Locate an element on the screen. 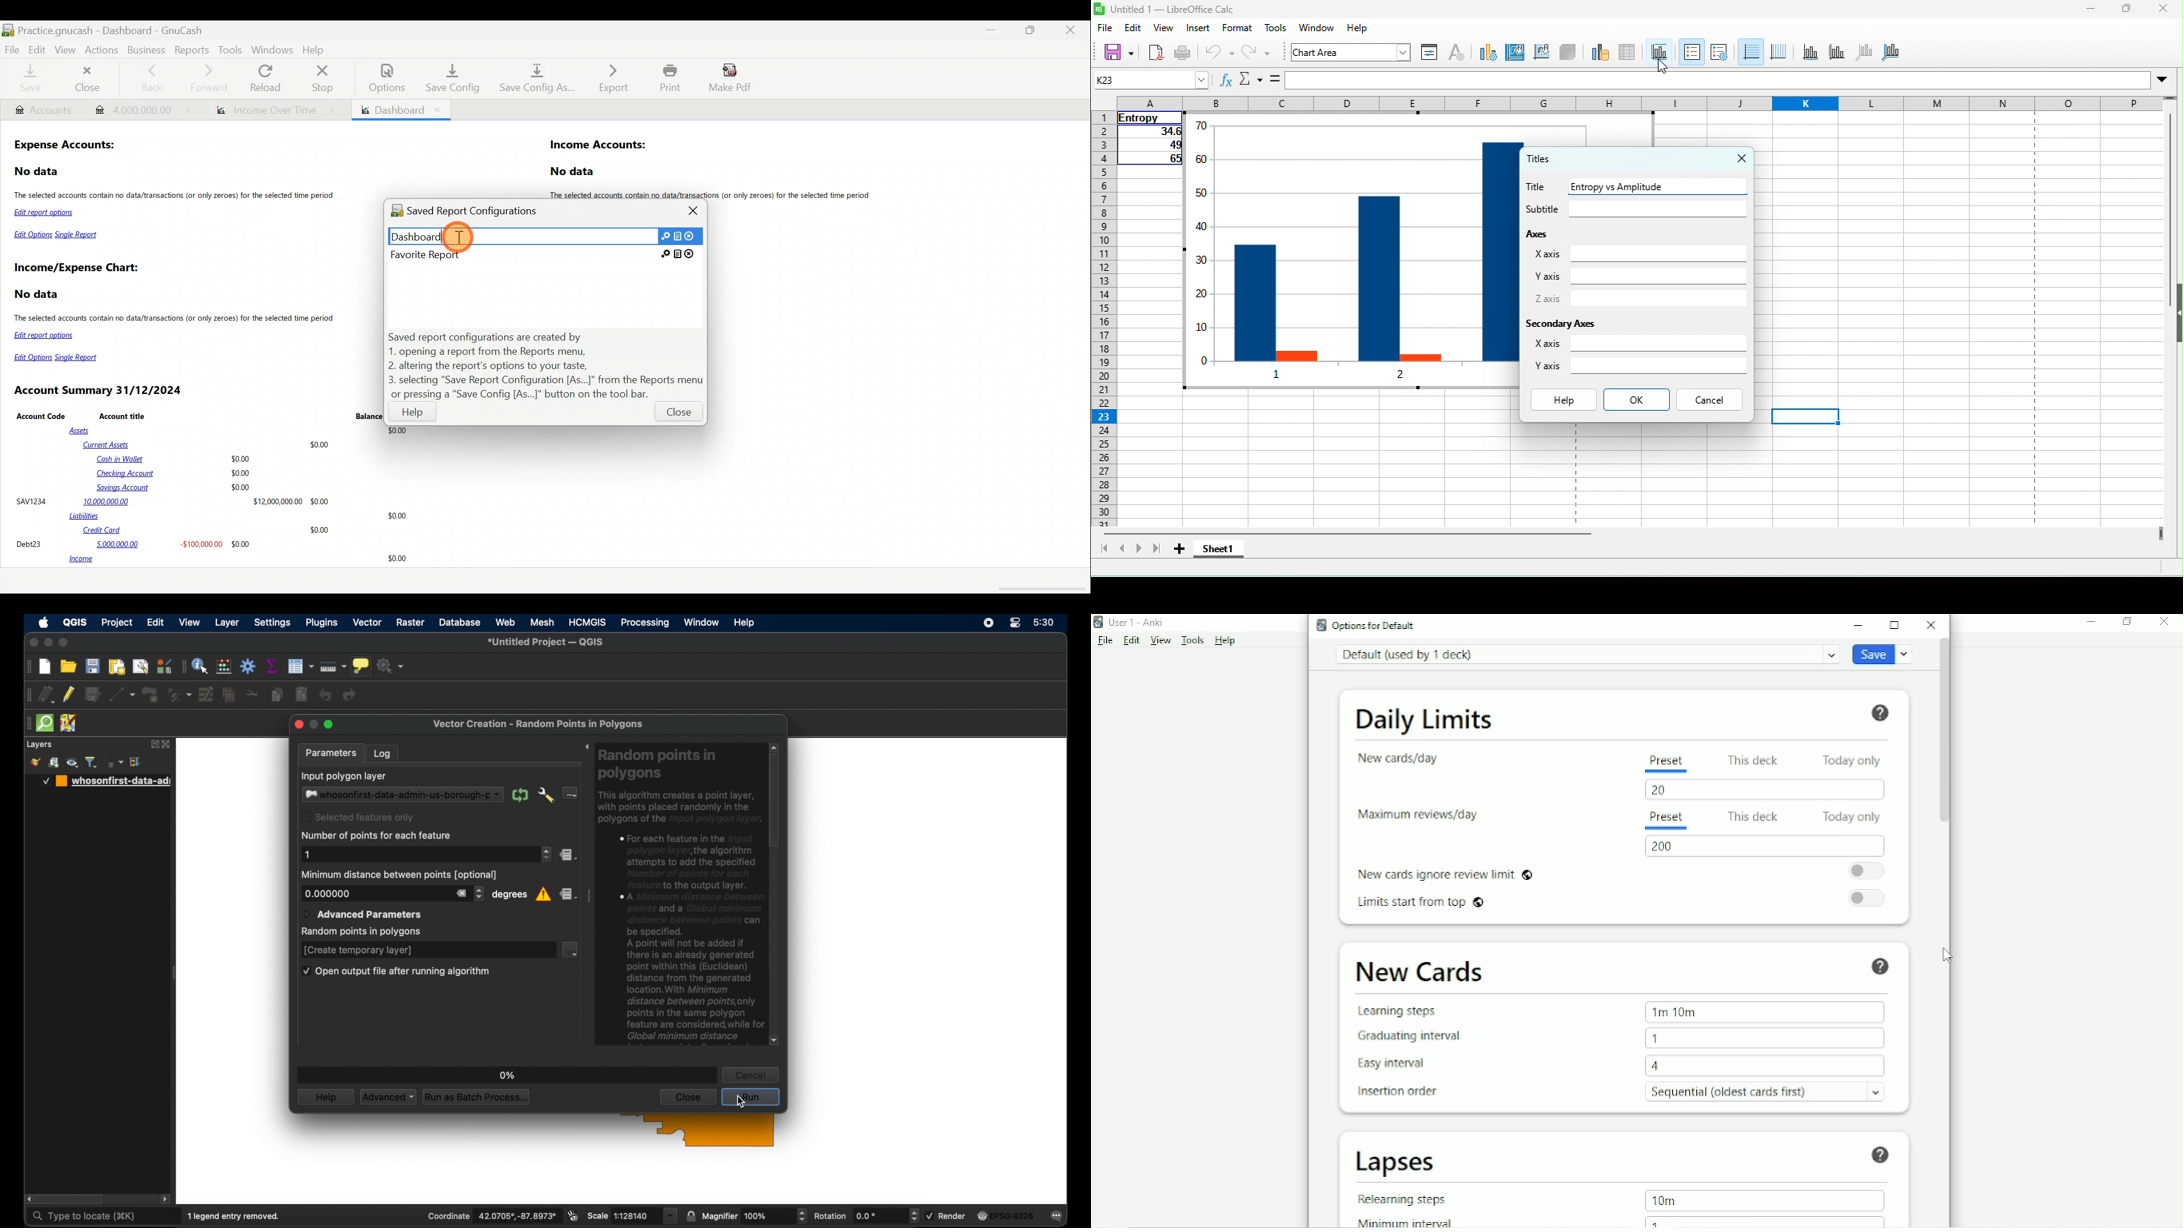 This screenshot has width=2184, height=1232. horizontal gids is located at coordinates (1751, 53).